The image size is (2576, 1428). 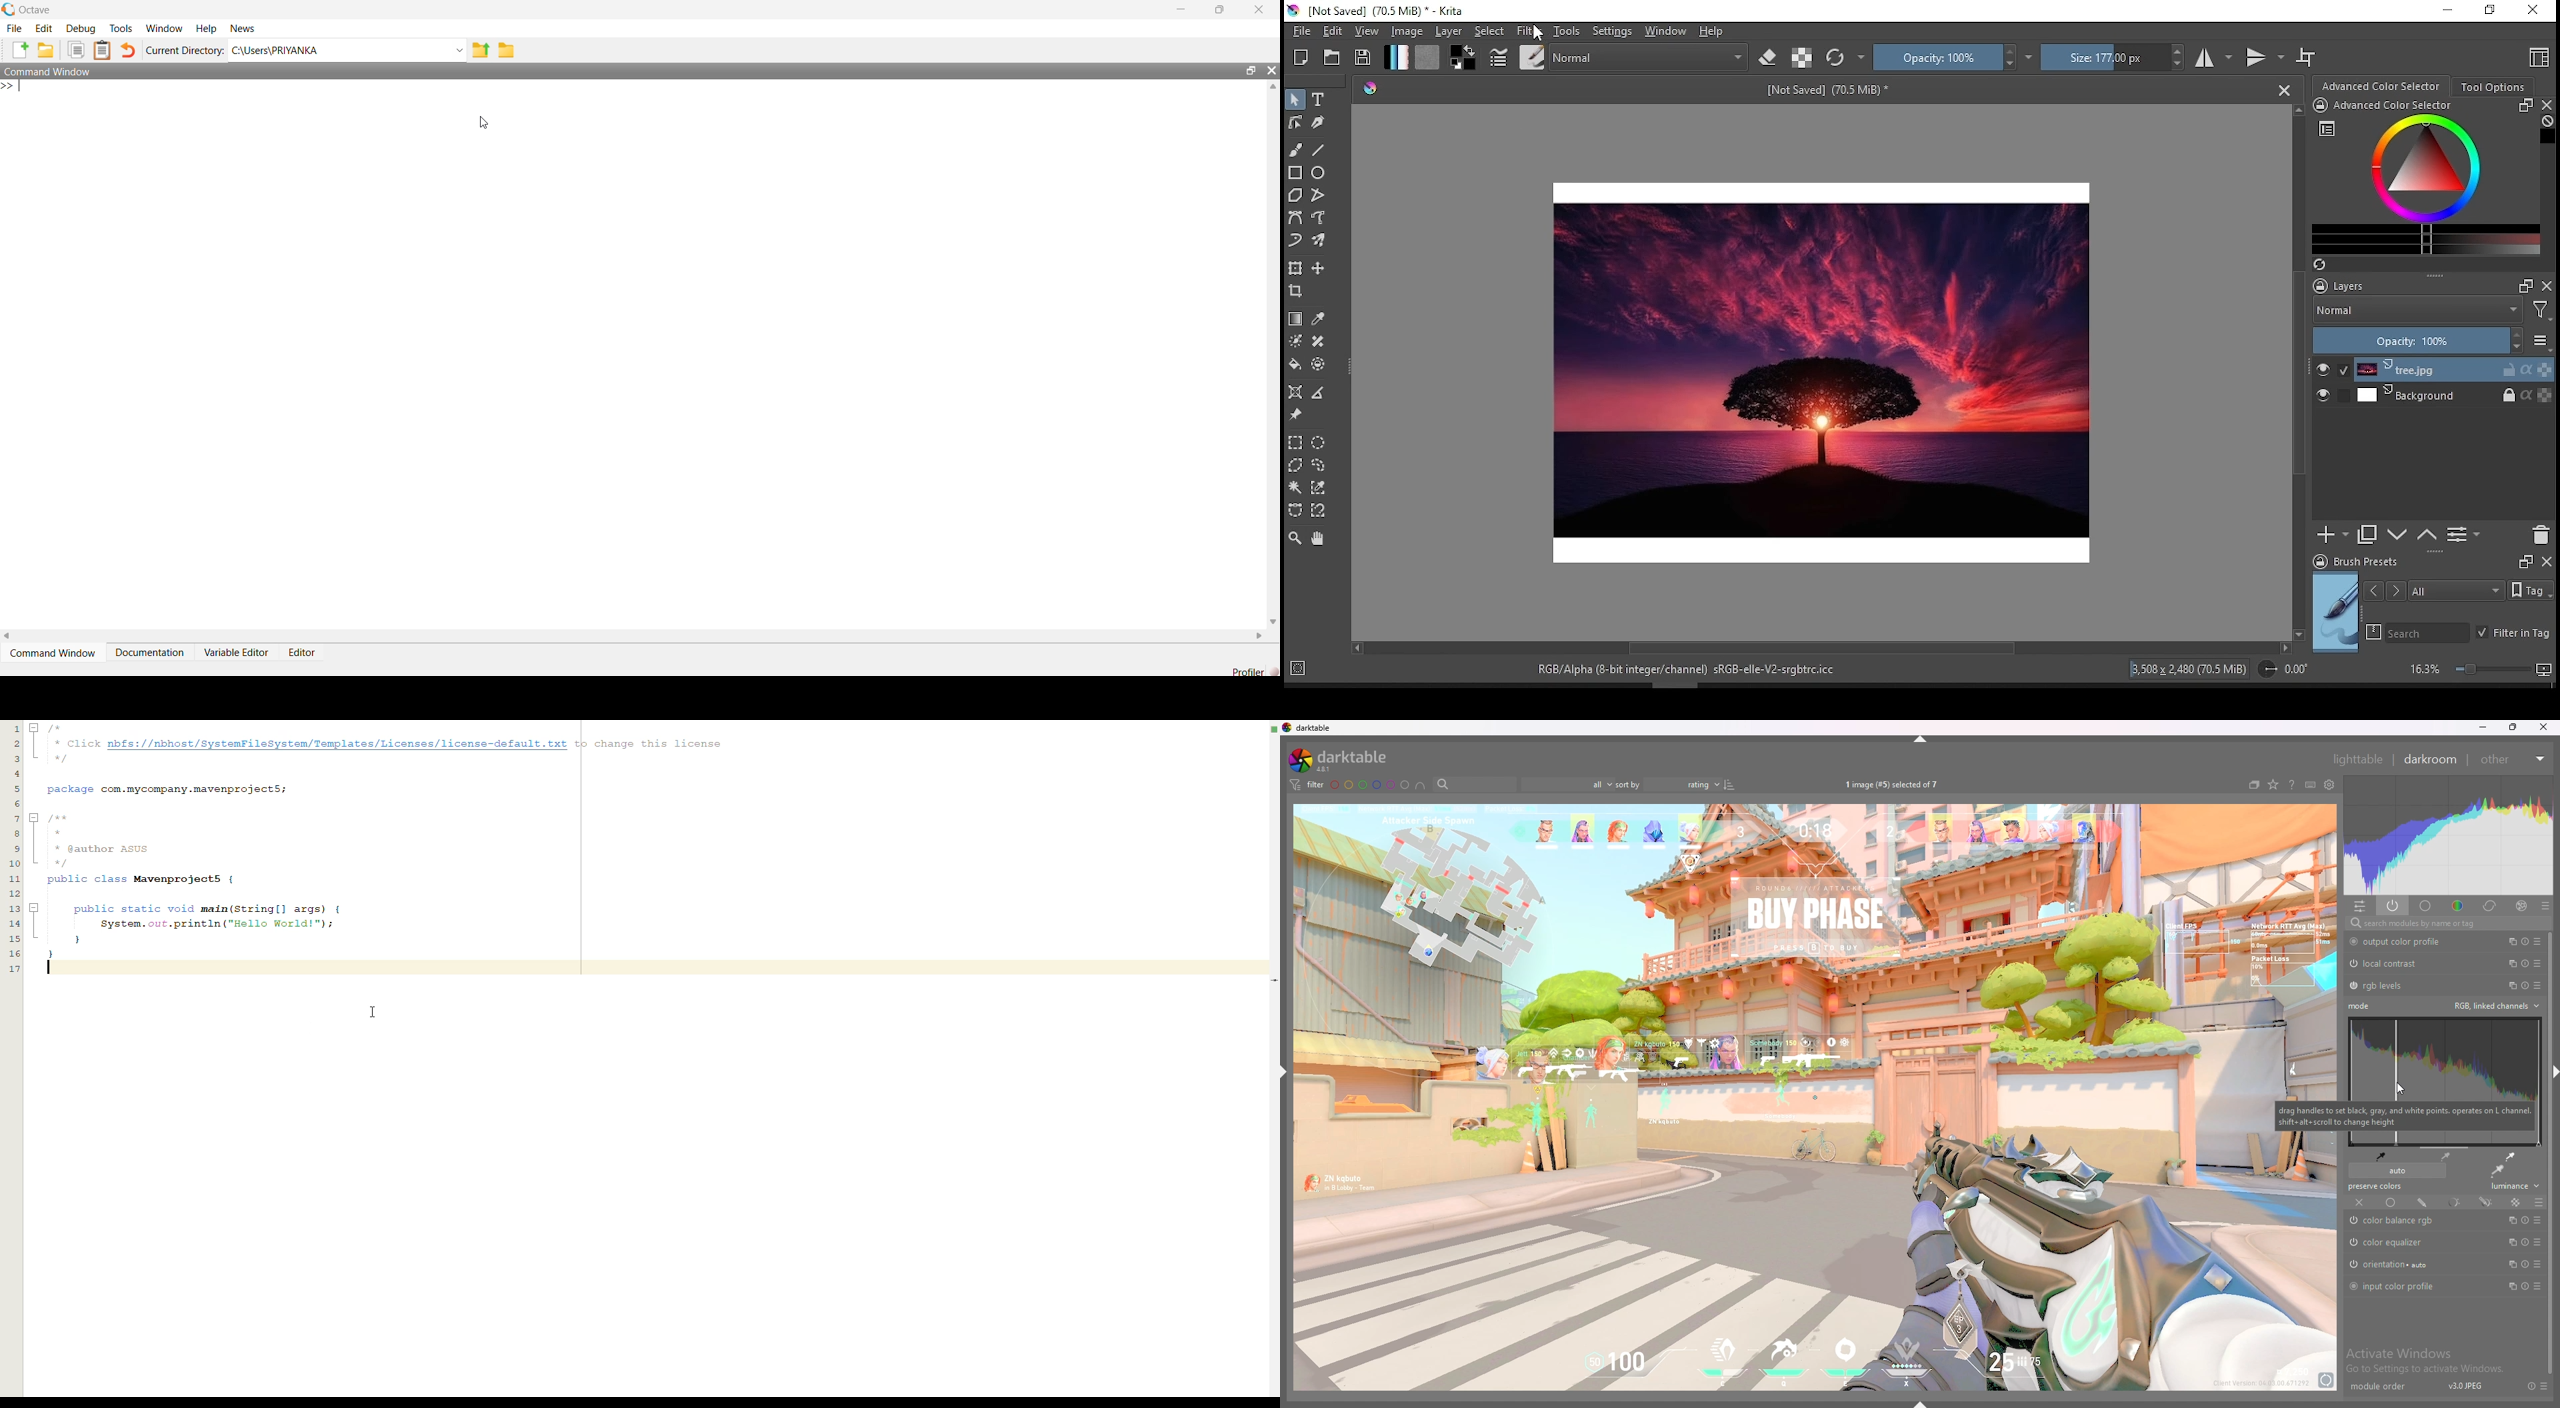 I want to click on show global preferences, so click(x=2329, y=785).